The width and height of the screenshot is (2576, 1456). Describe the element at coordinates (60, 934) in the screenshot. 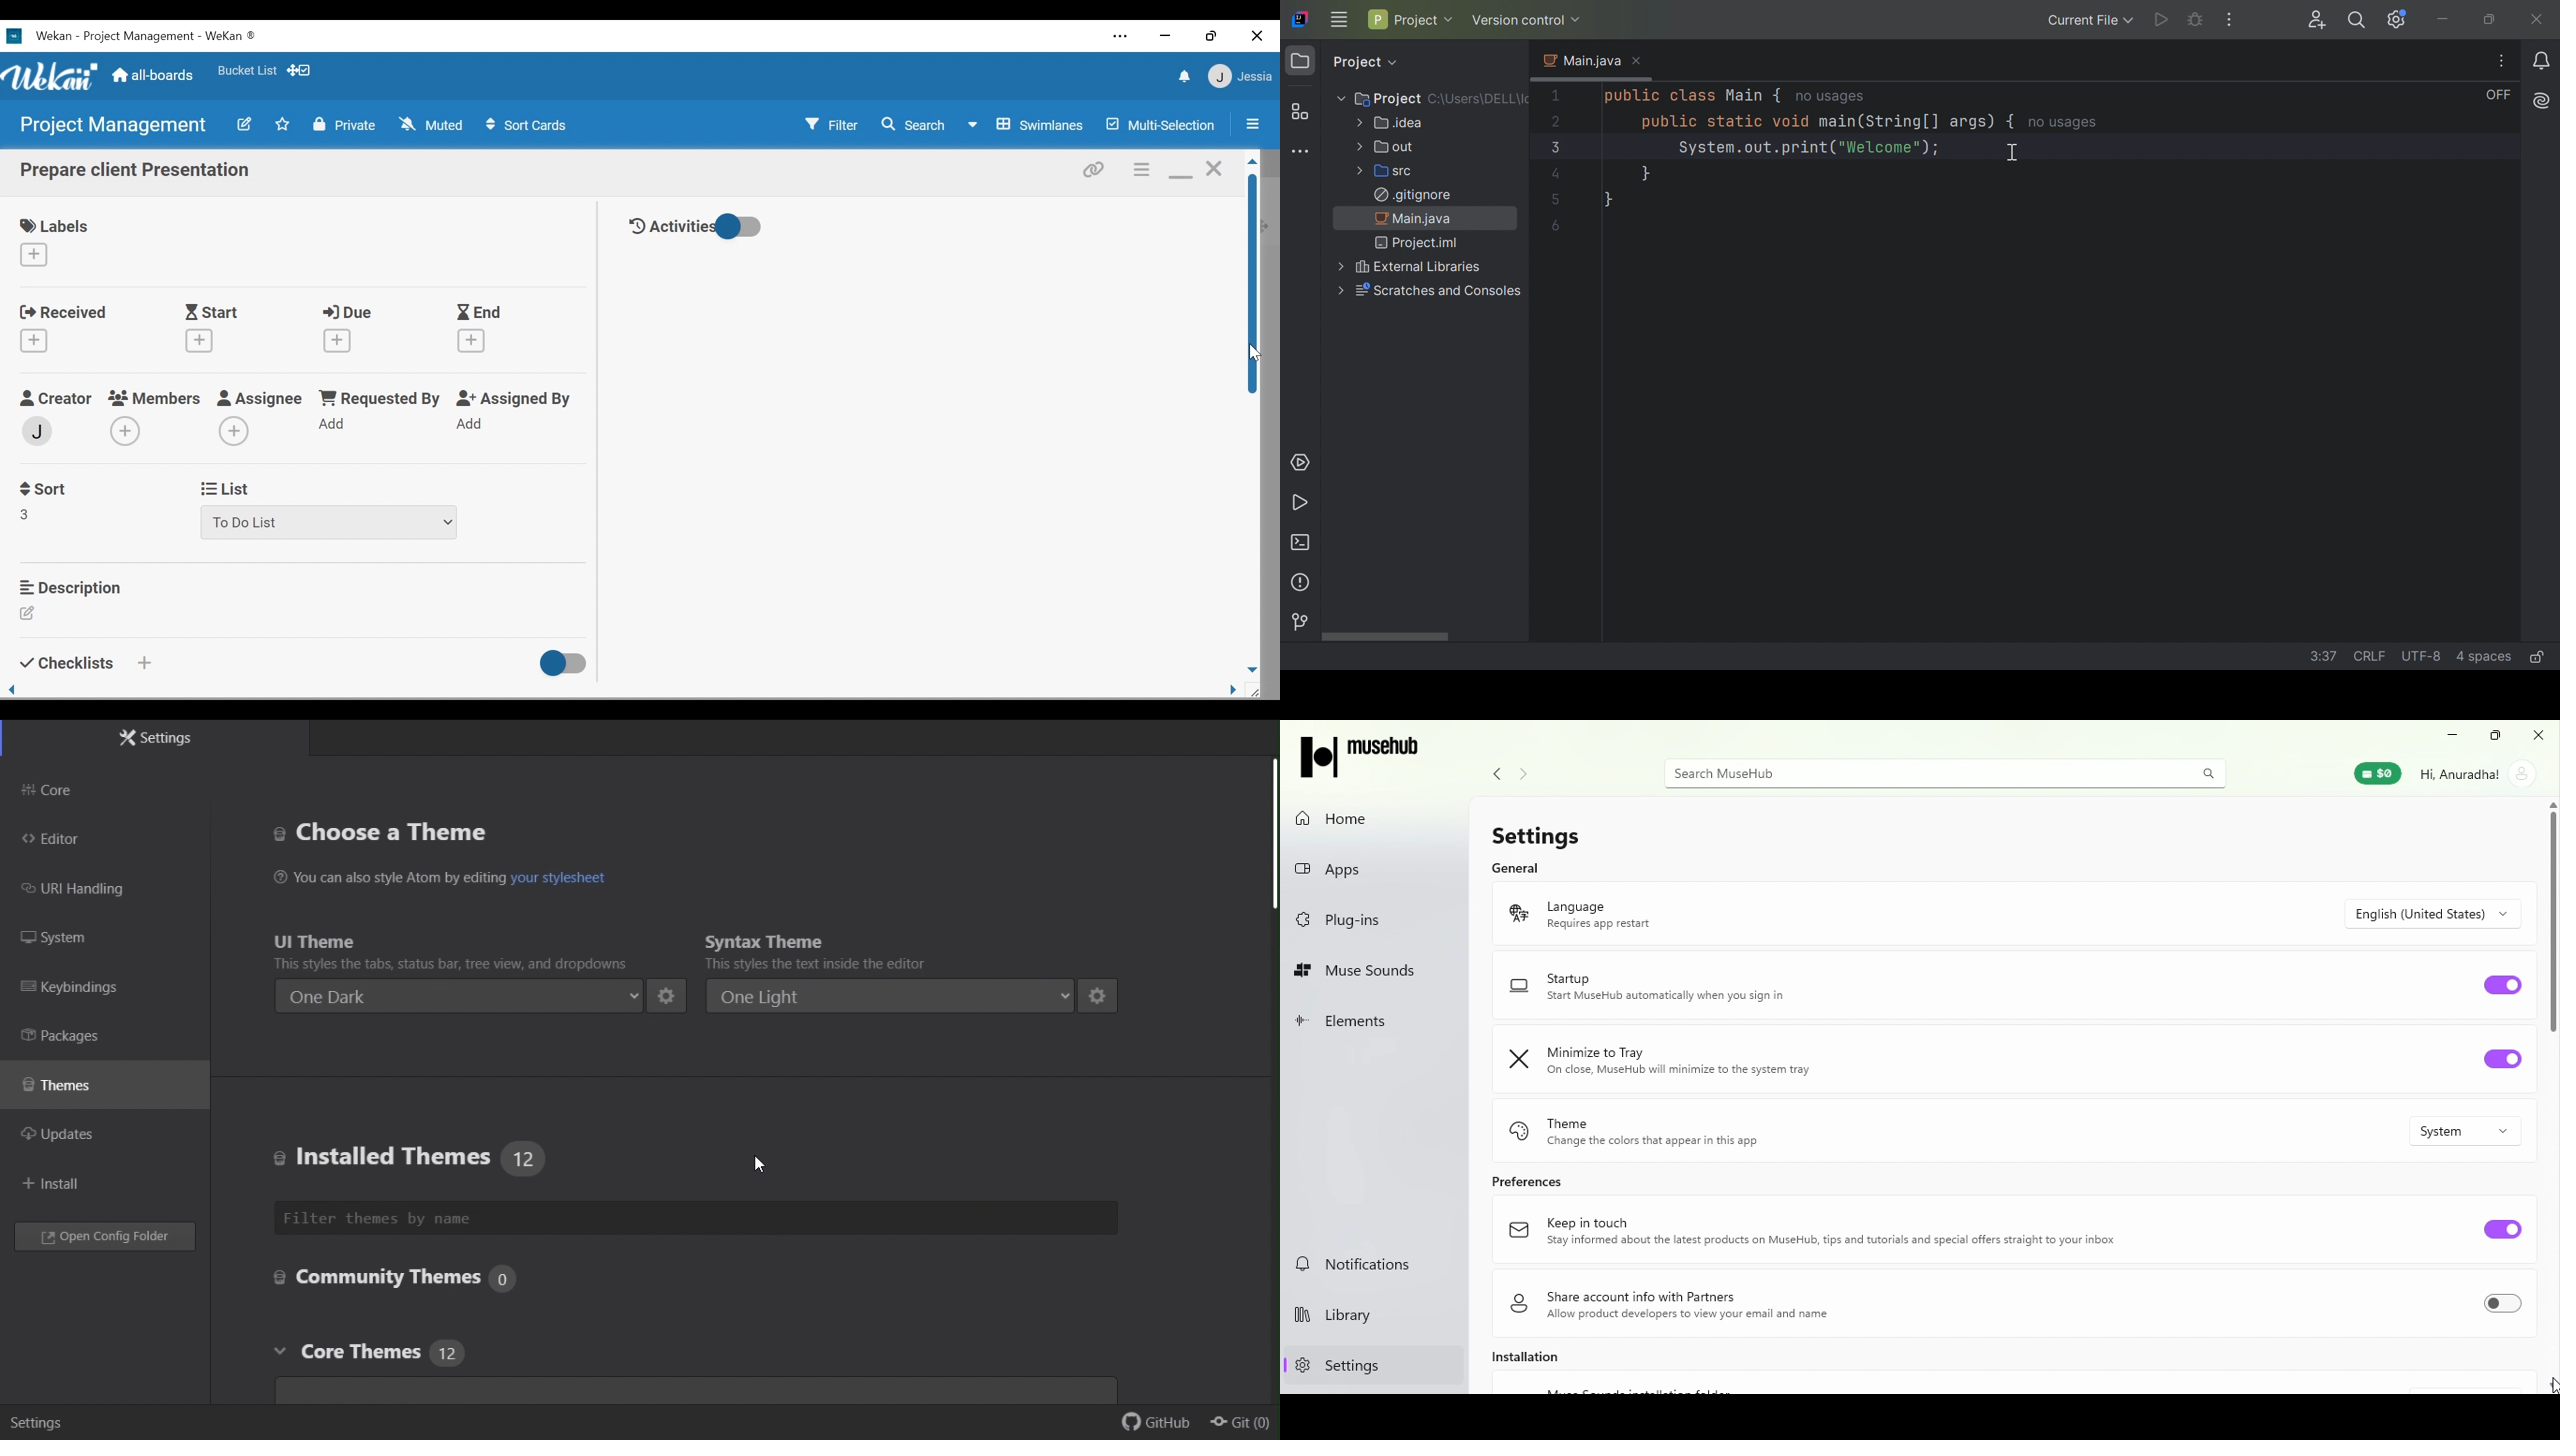

I see `FREE TRIAL EXPIREDsystem` at that location.